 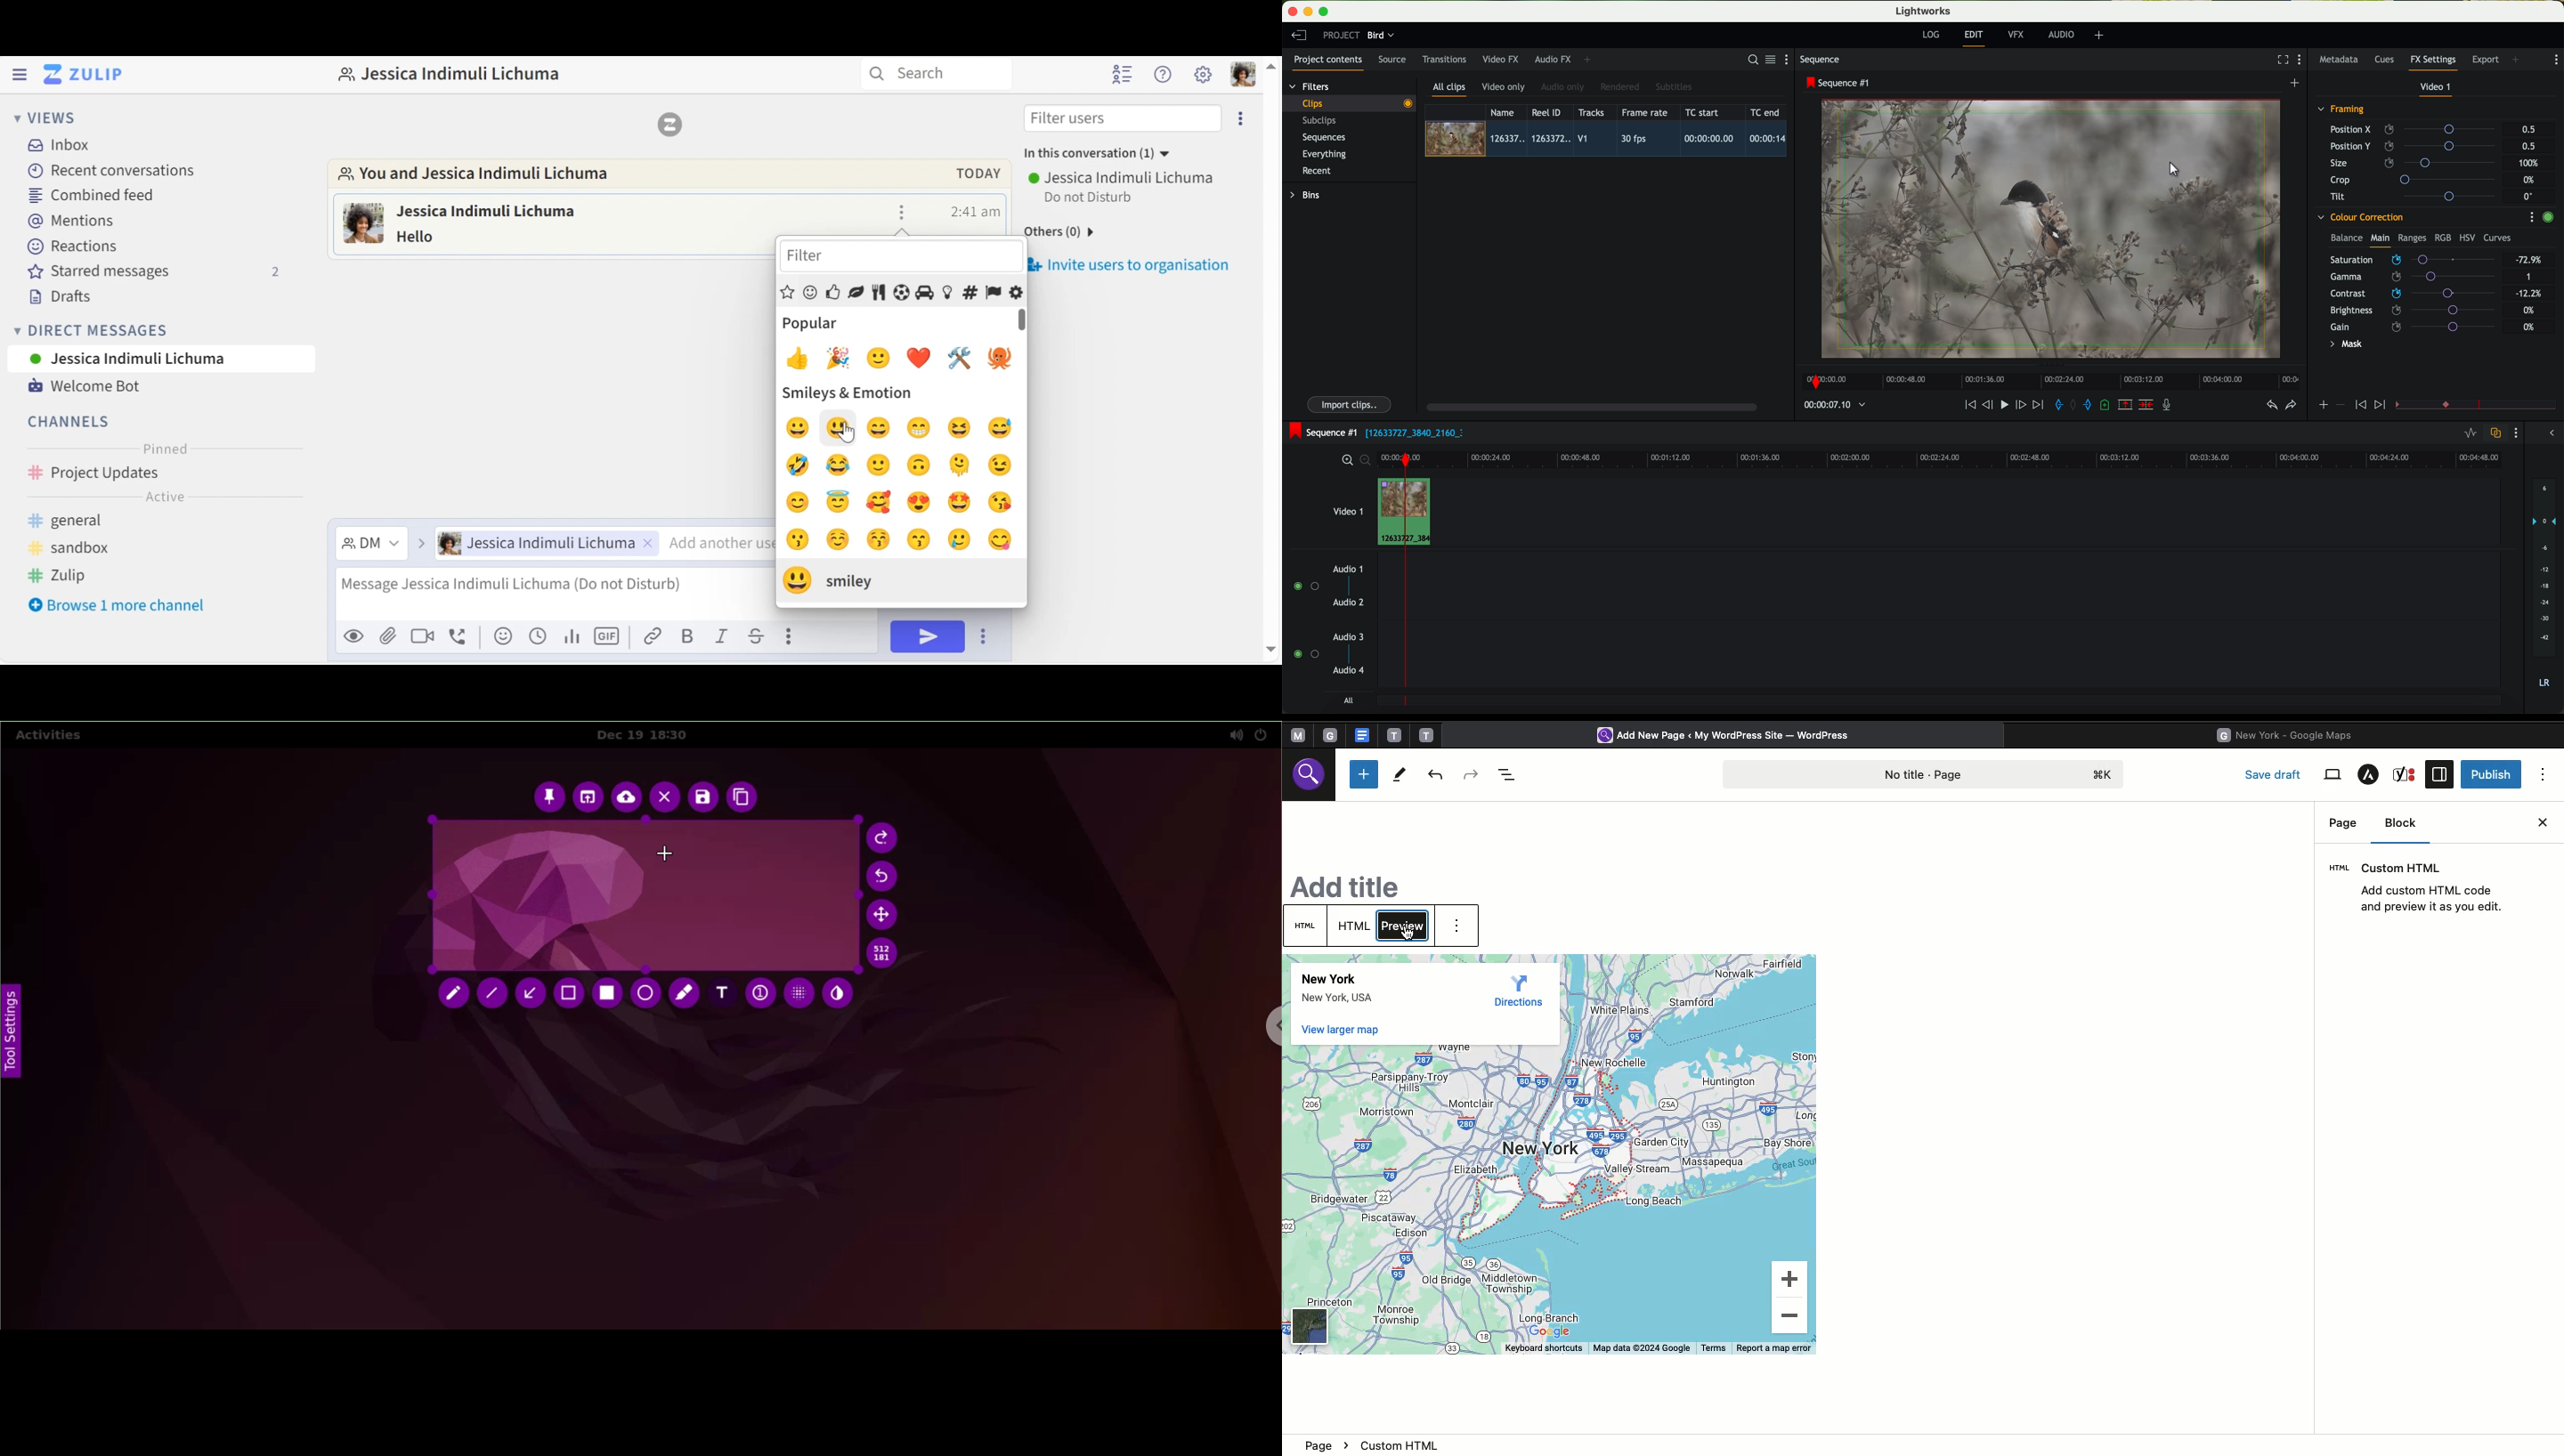 I want to click on Options, so click(x=2544, y=774).